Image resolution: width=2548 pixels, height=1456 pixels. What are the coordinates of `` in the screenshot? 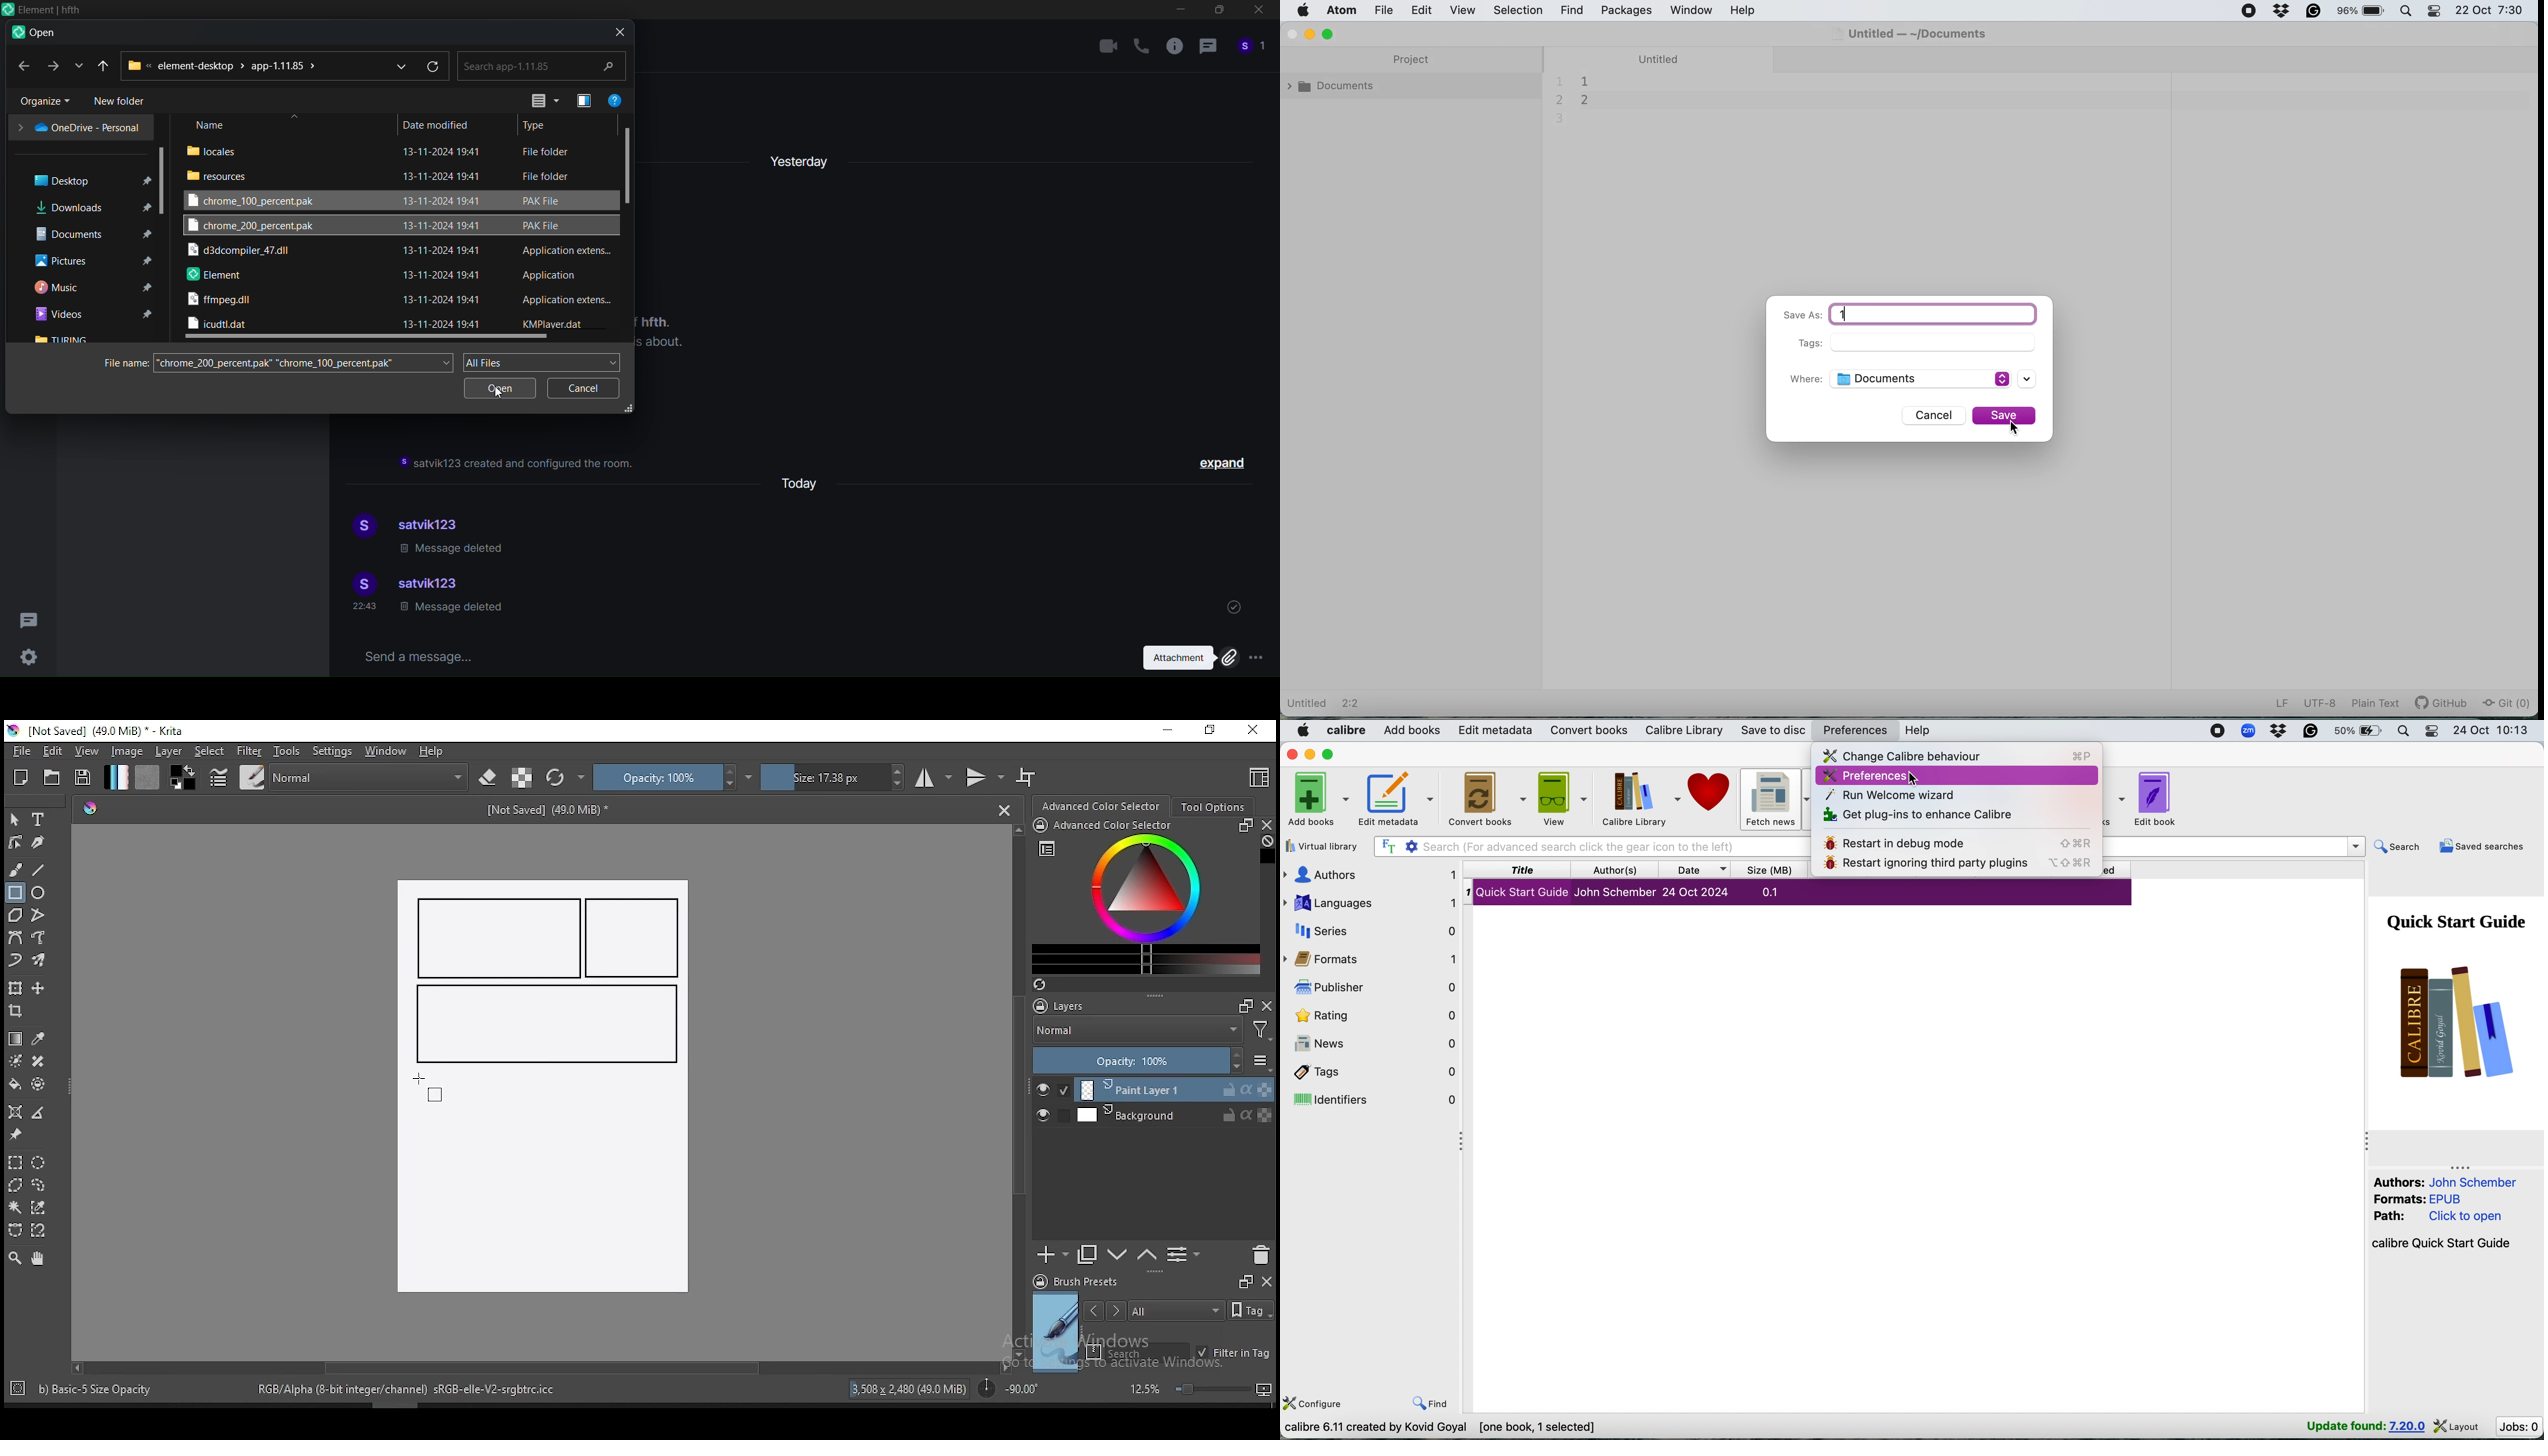 It's located at (985, 775).